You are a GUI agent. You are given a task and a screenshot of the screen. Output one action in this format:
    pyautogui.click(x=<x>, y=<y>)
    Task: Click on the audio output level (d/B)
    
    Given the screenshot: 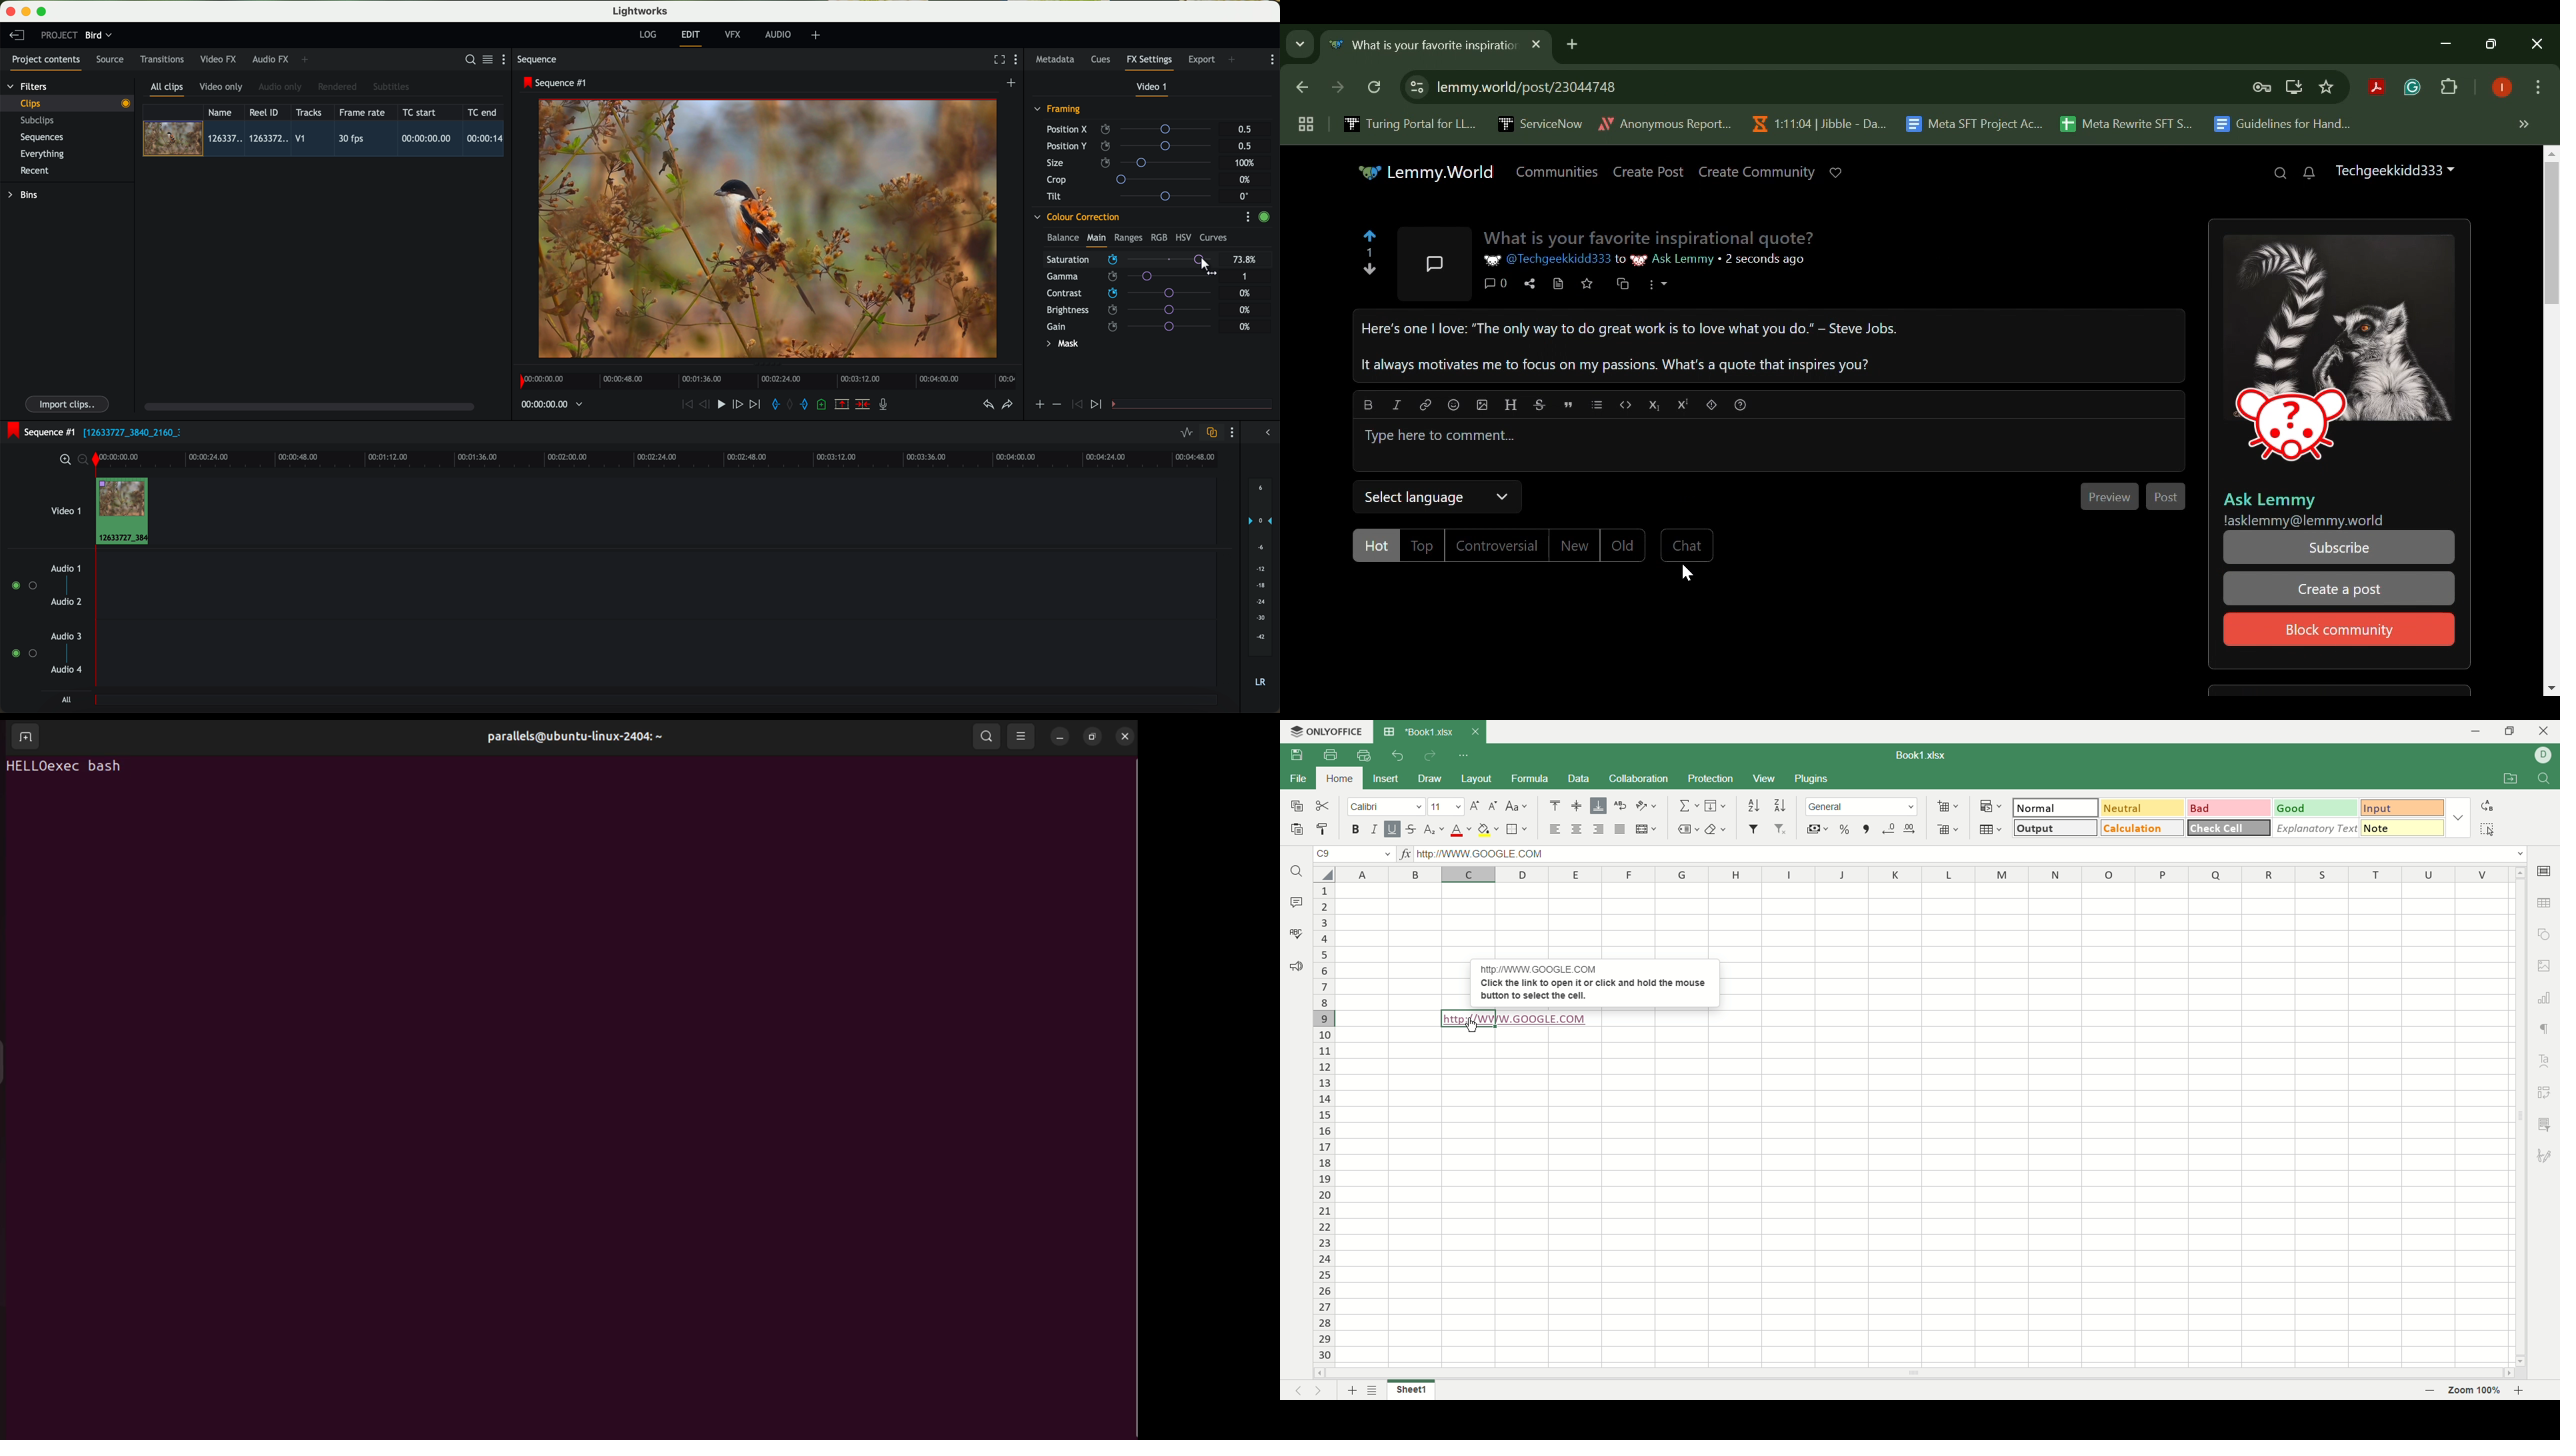 What is the action you would take?
    pyautogui.click(x=1261, y=586)
    